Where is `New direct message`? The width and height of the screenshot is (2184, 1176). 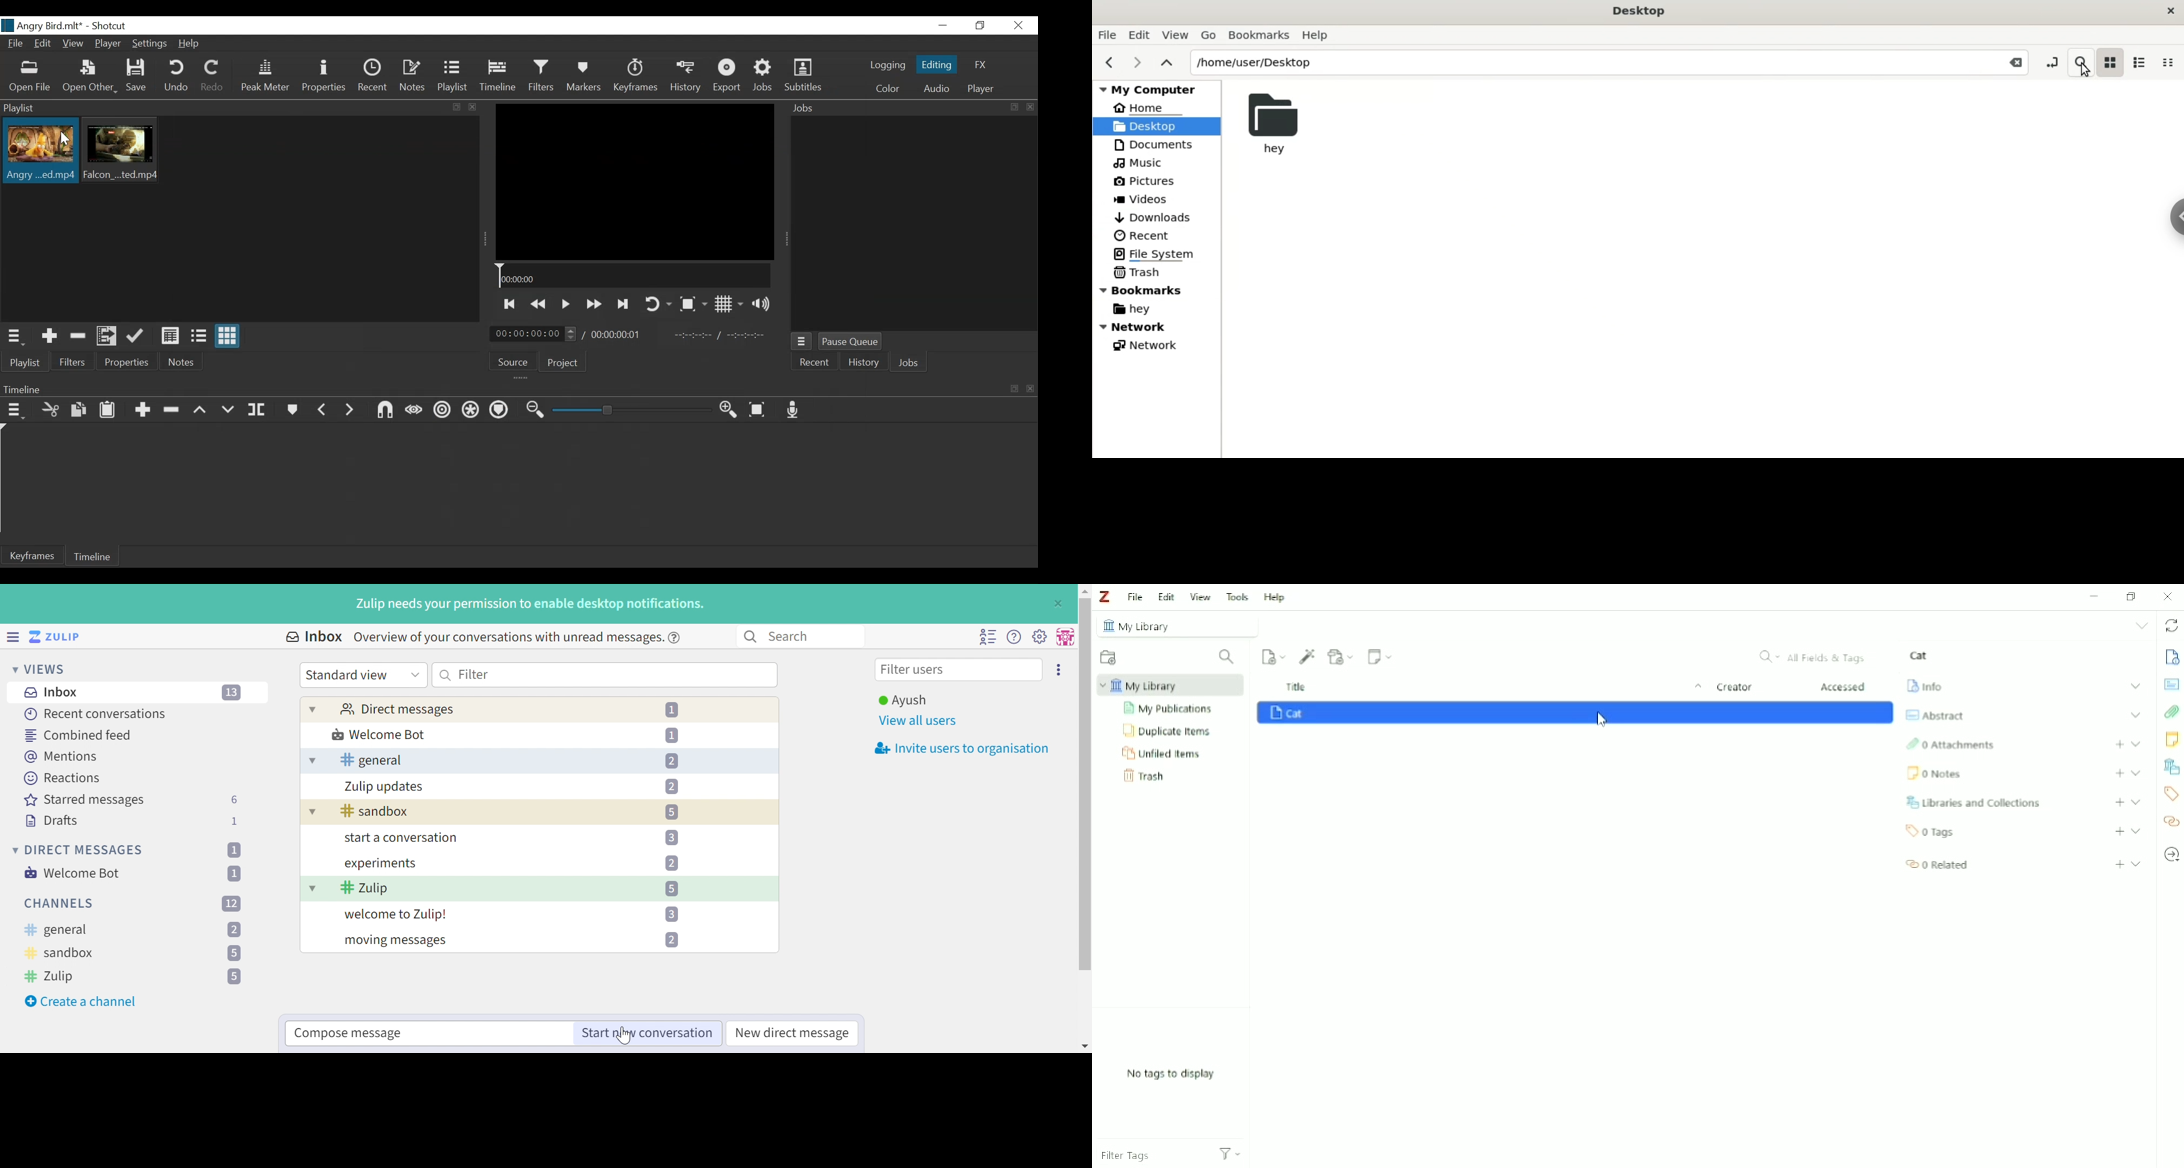
New direct message is located at coordinates (793, 1034).